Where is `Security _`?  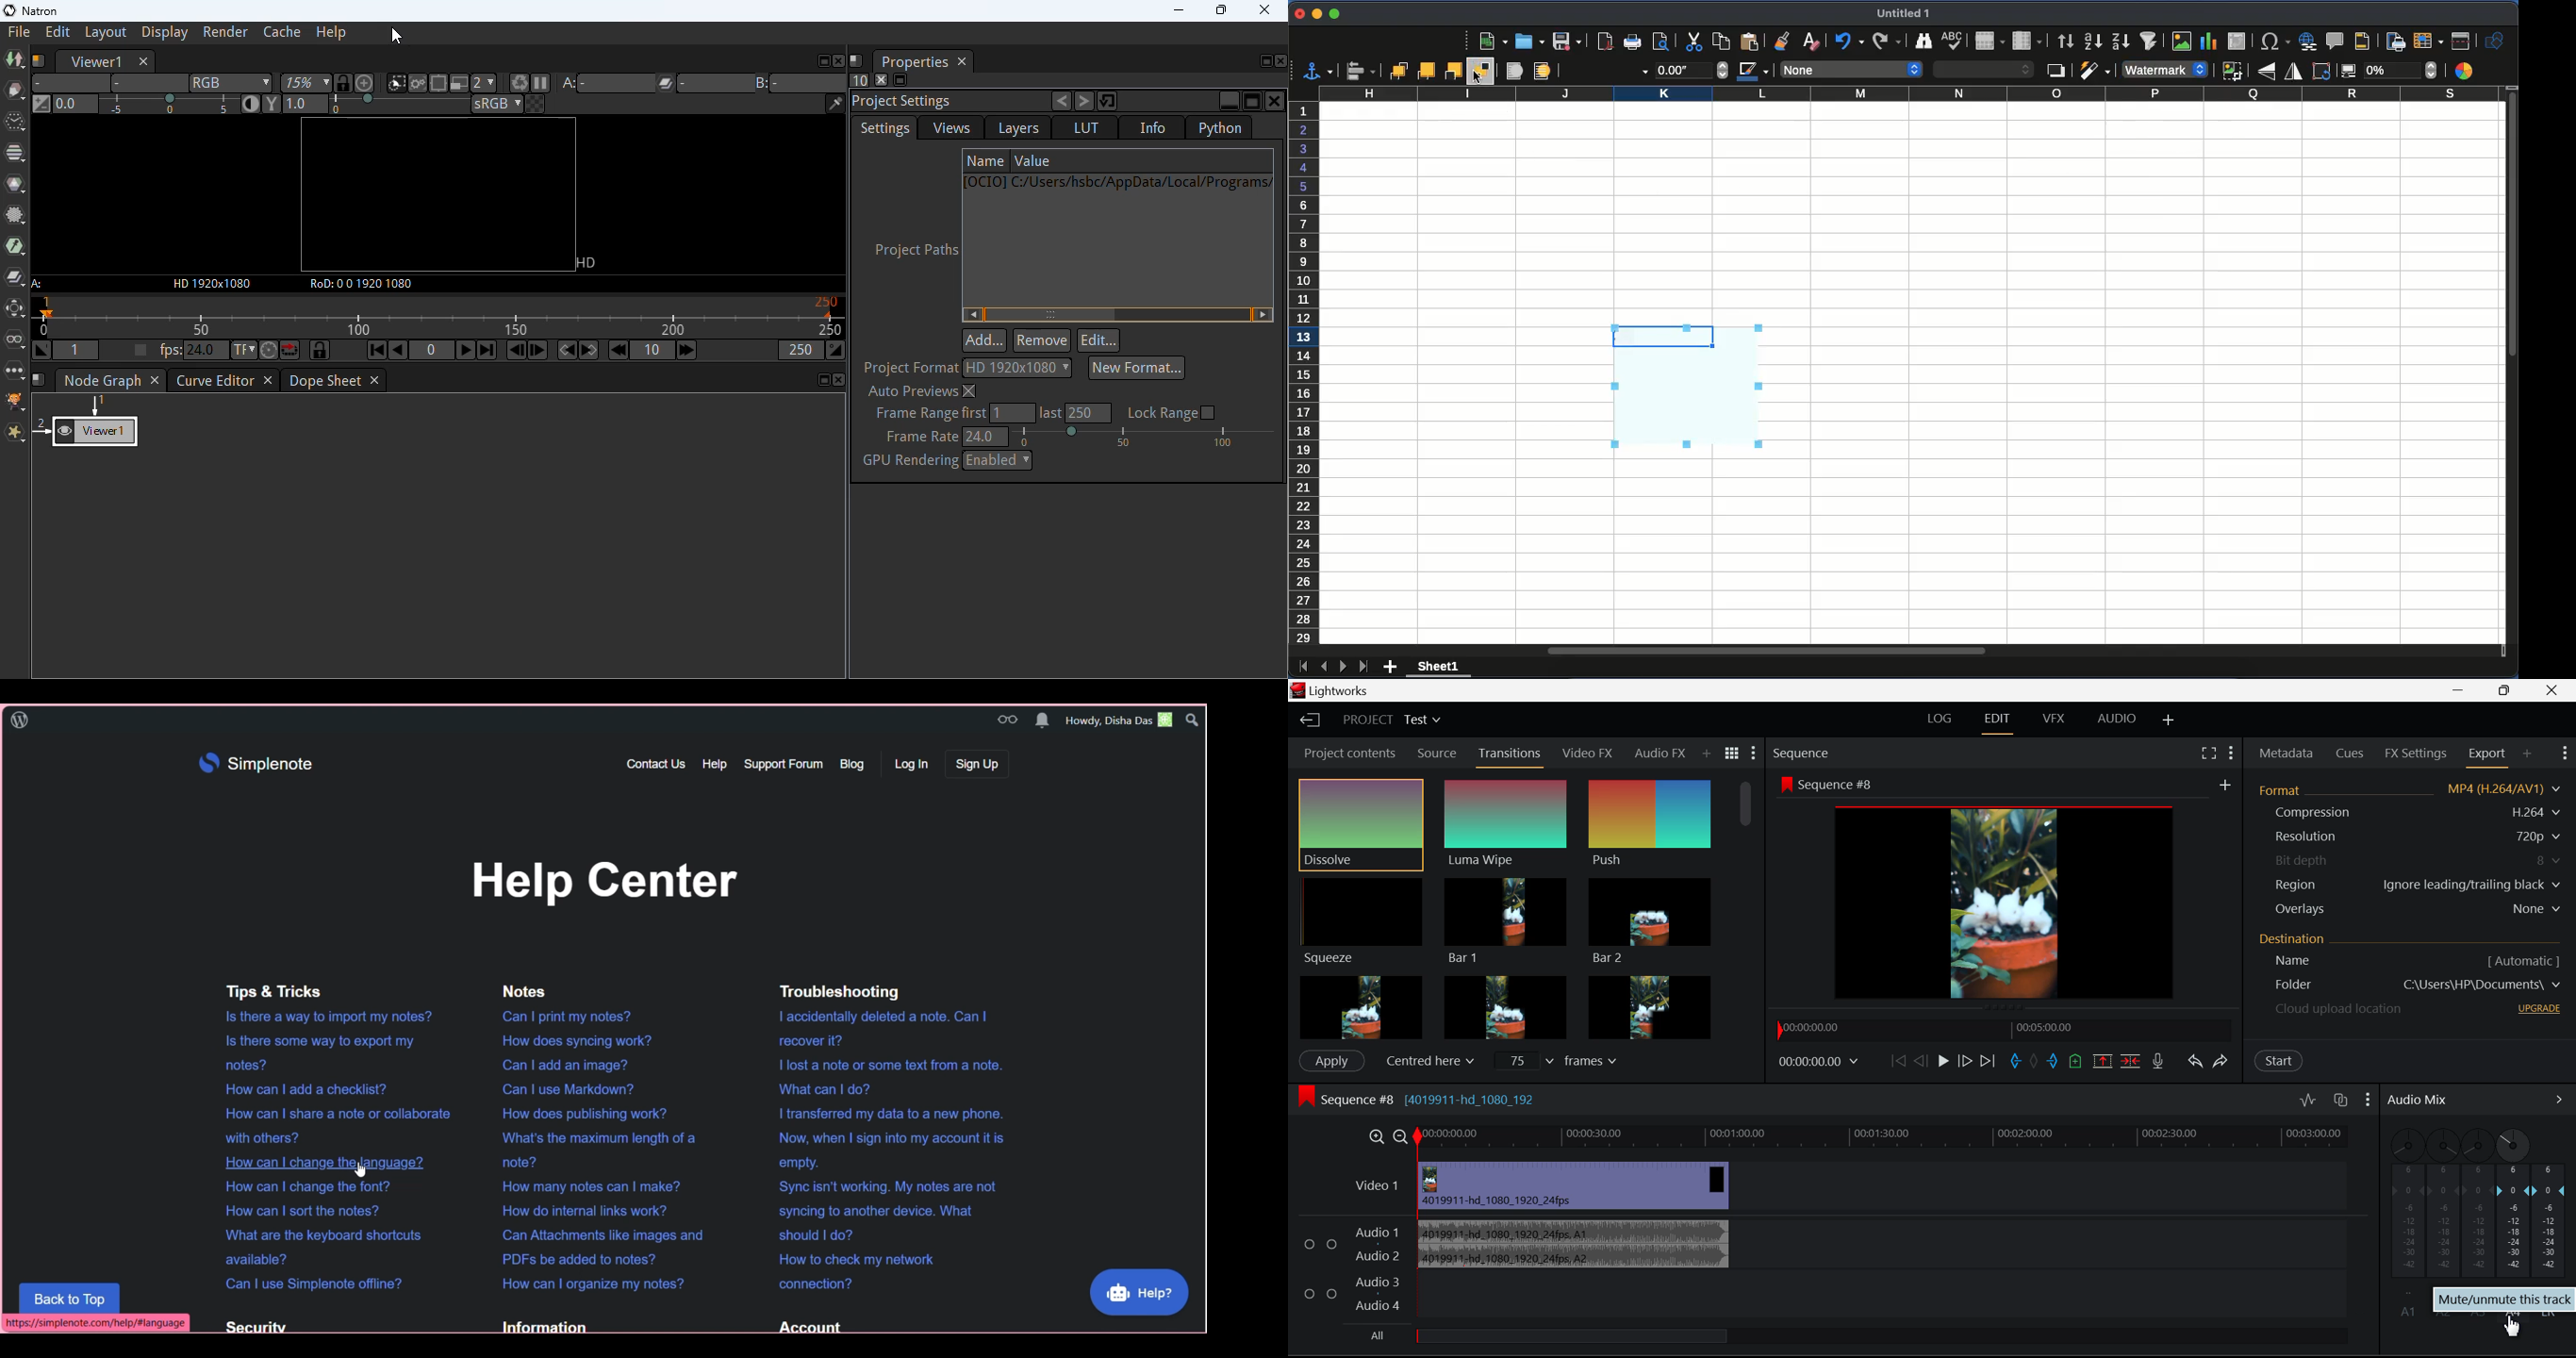 Security _ is located at coordinates (251, 1327).